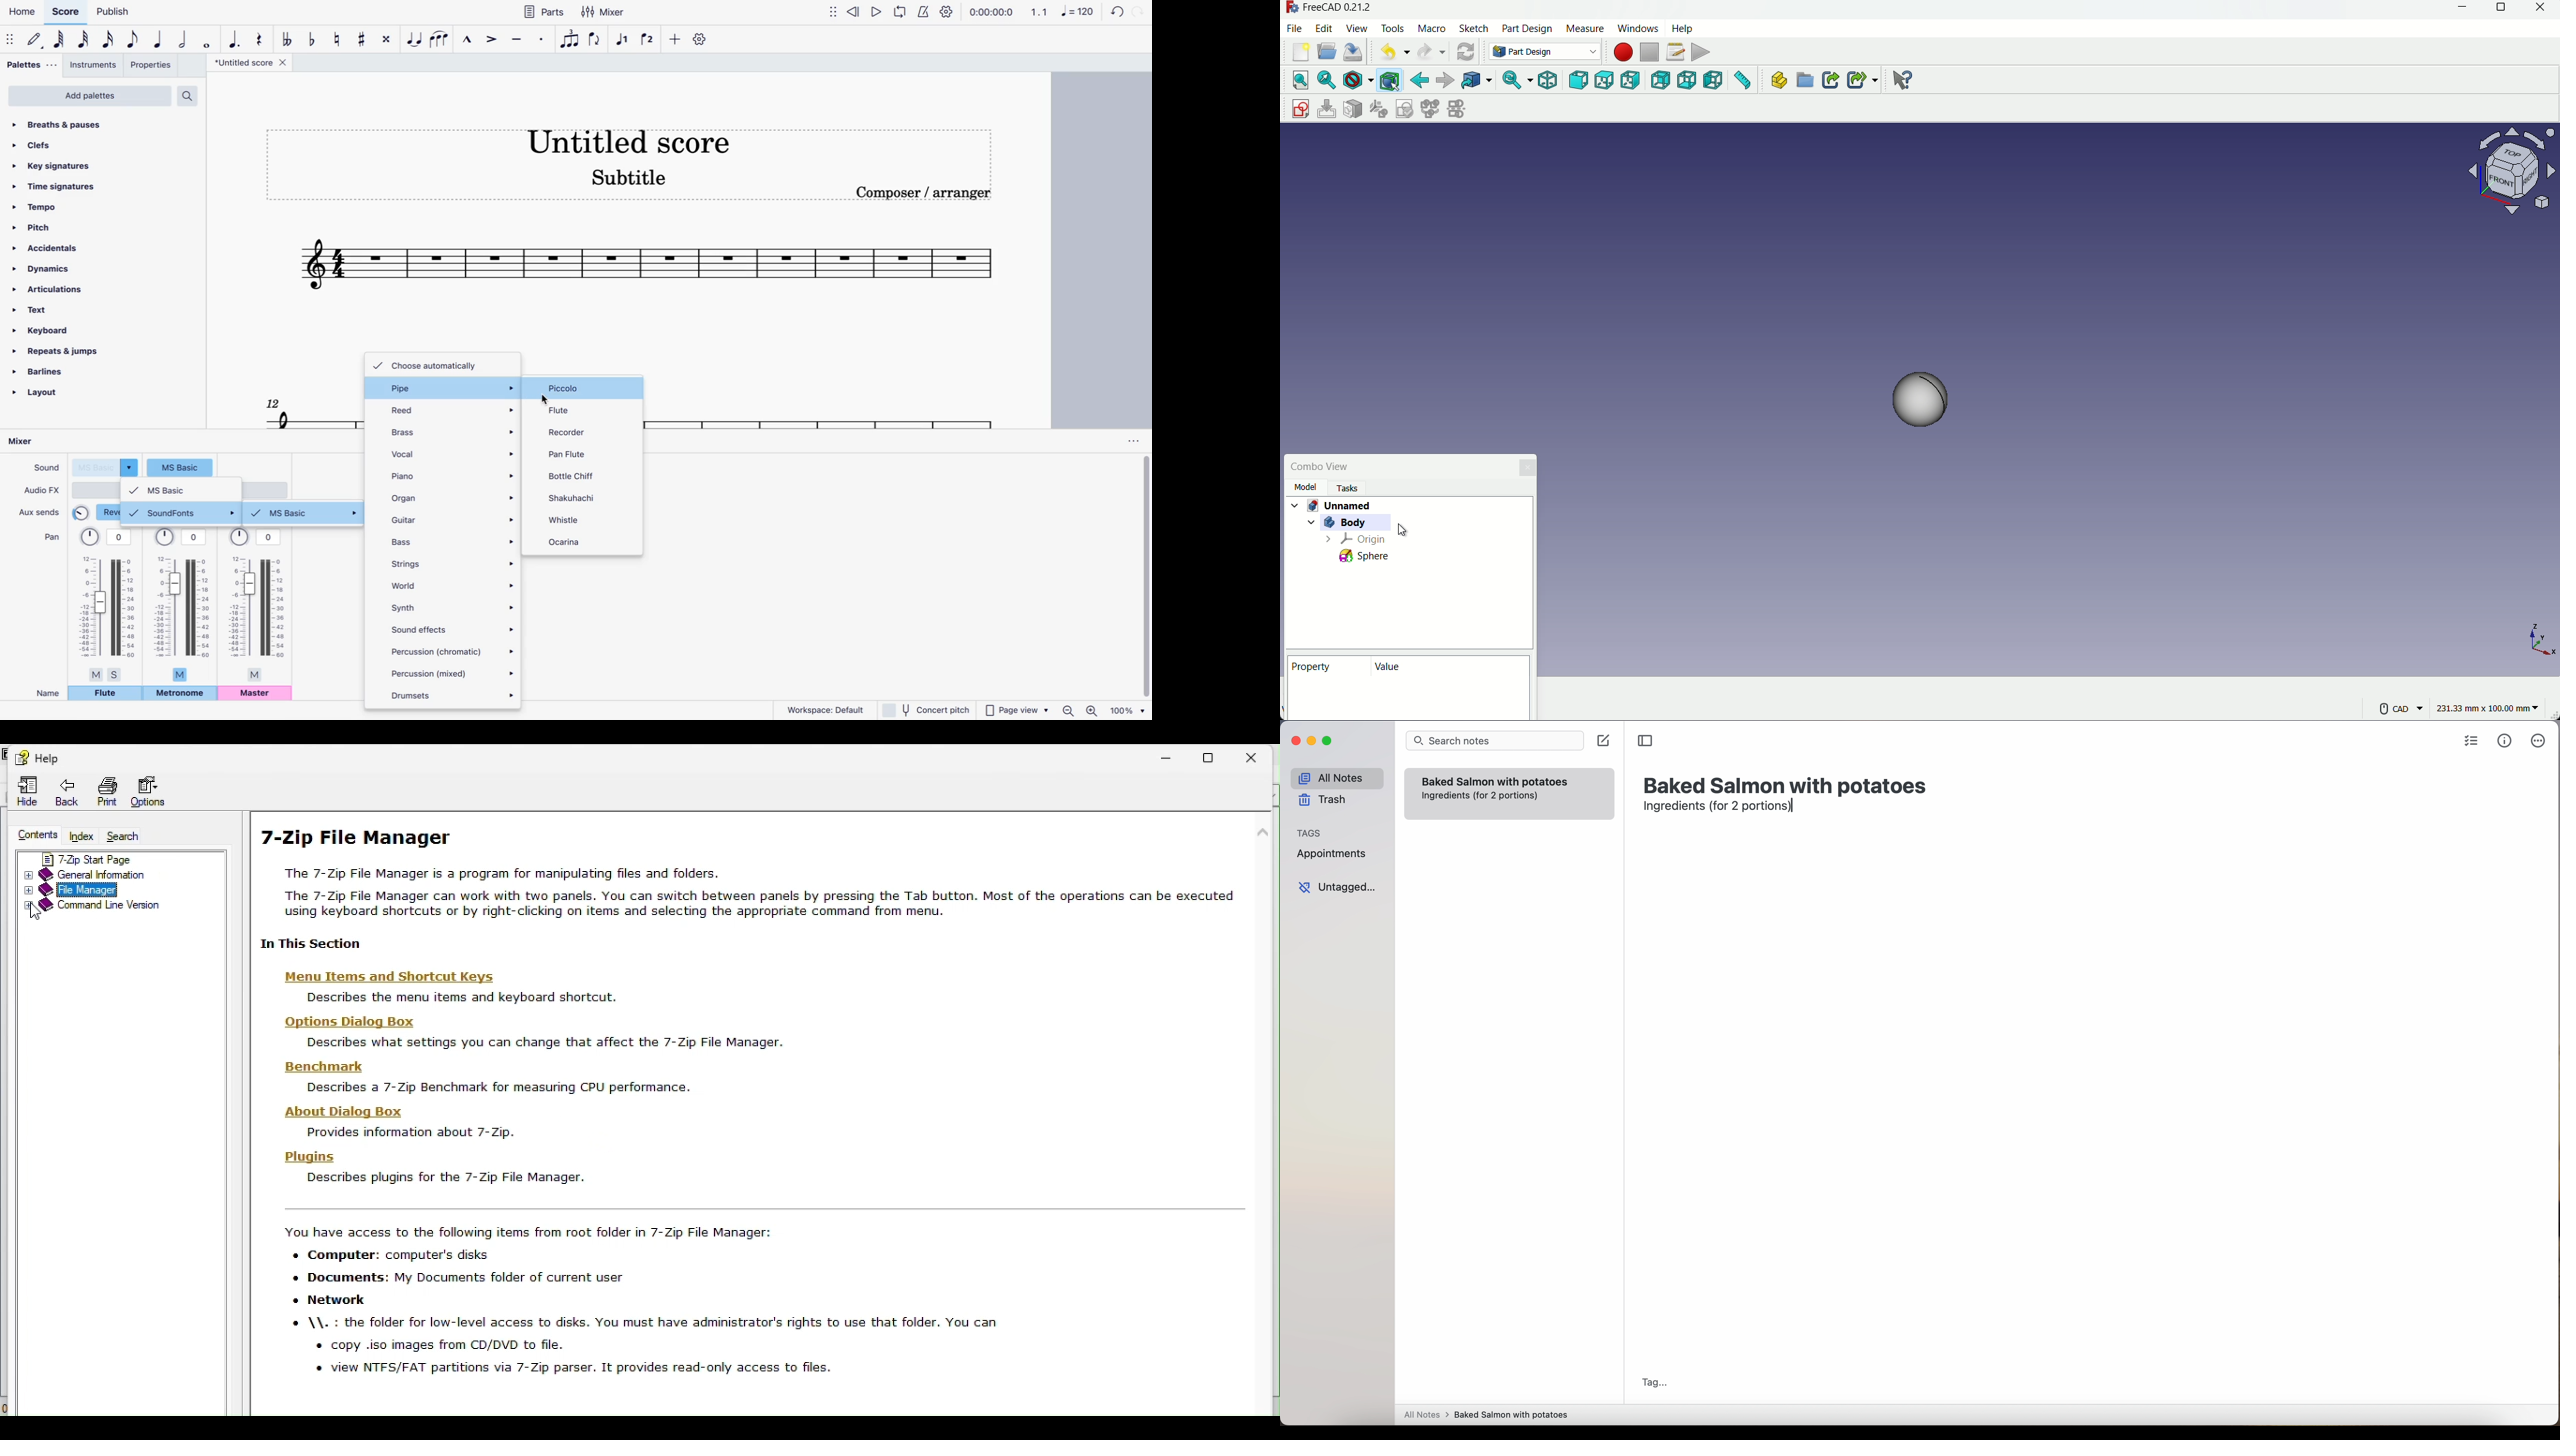 The width and height of the screenshot is (2576, 1456). I want to click on measure menu, so click(1585, 29).